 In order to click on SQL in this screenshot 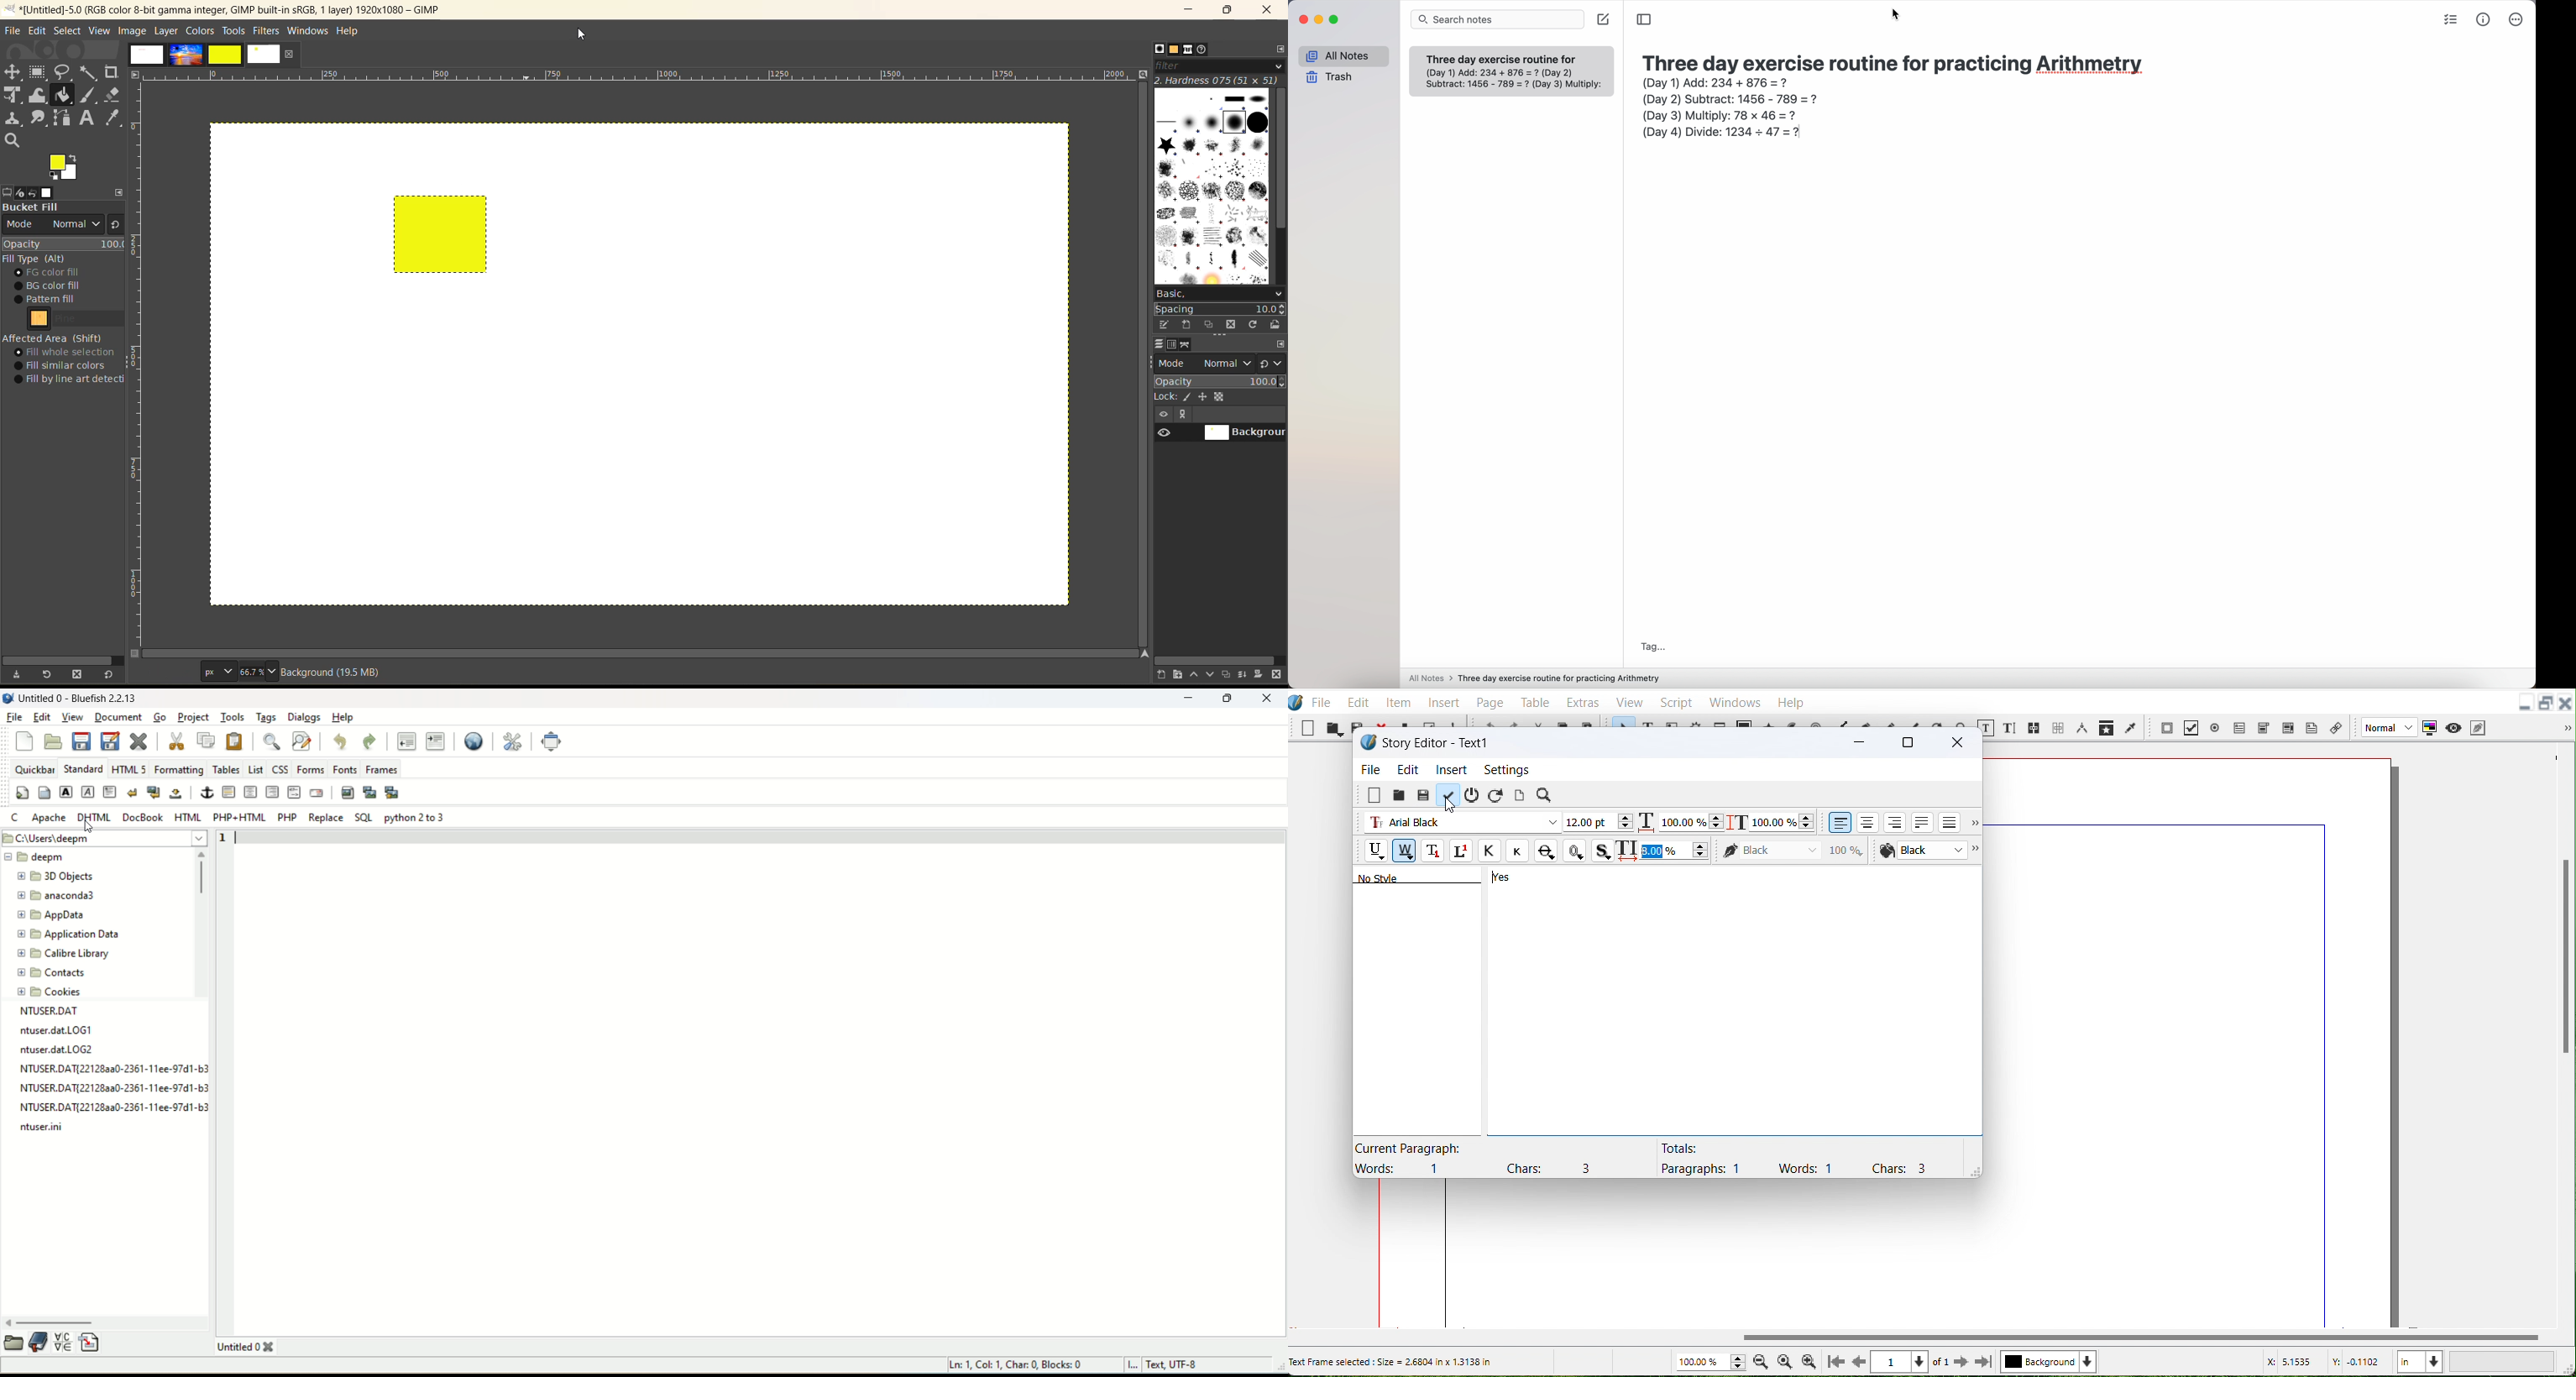, I will do `click(363, 816)`.